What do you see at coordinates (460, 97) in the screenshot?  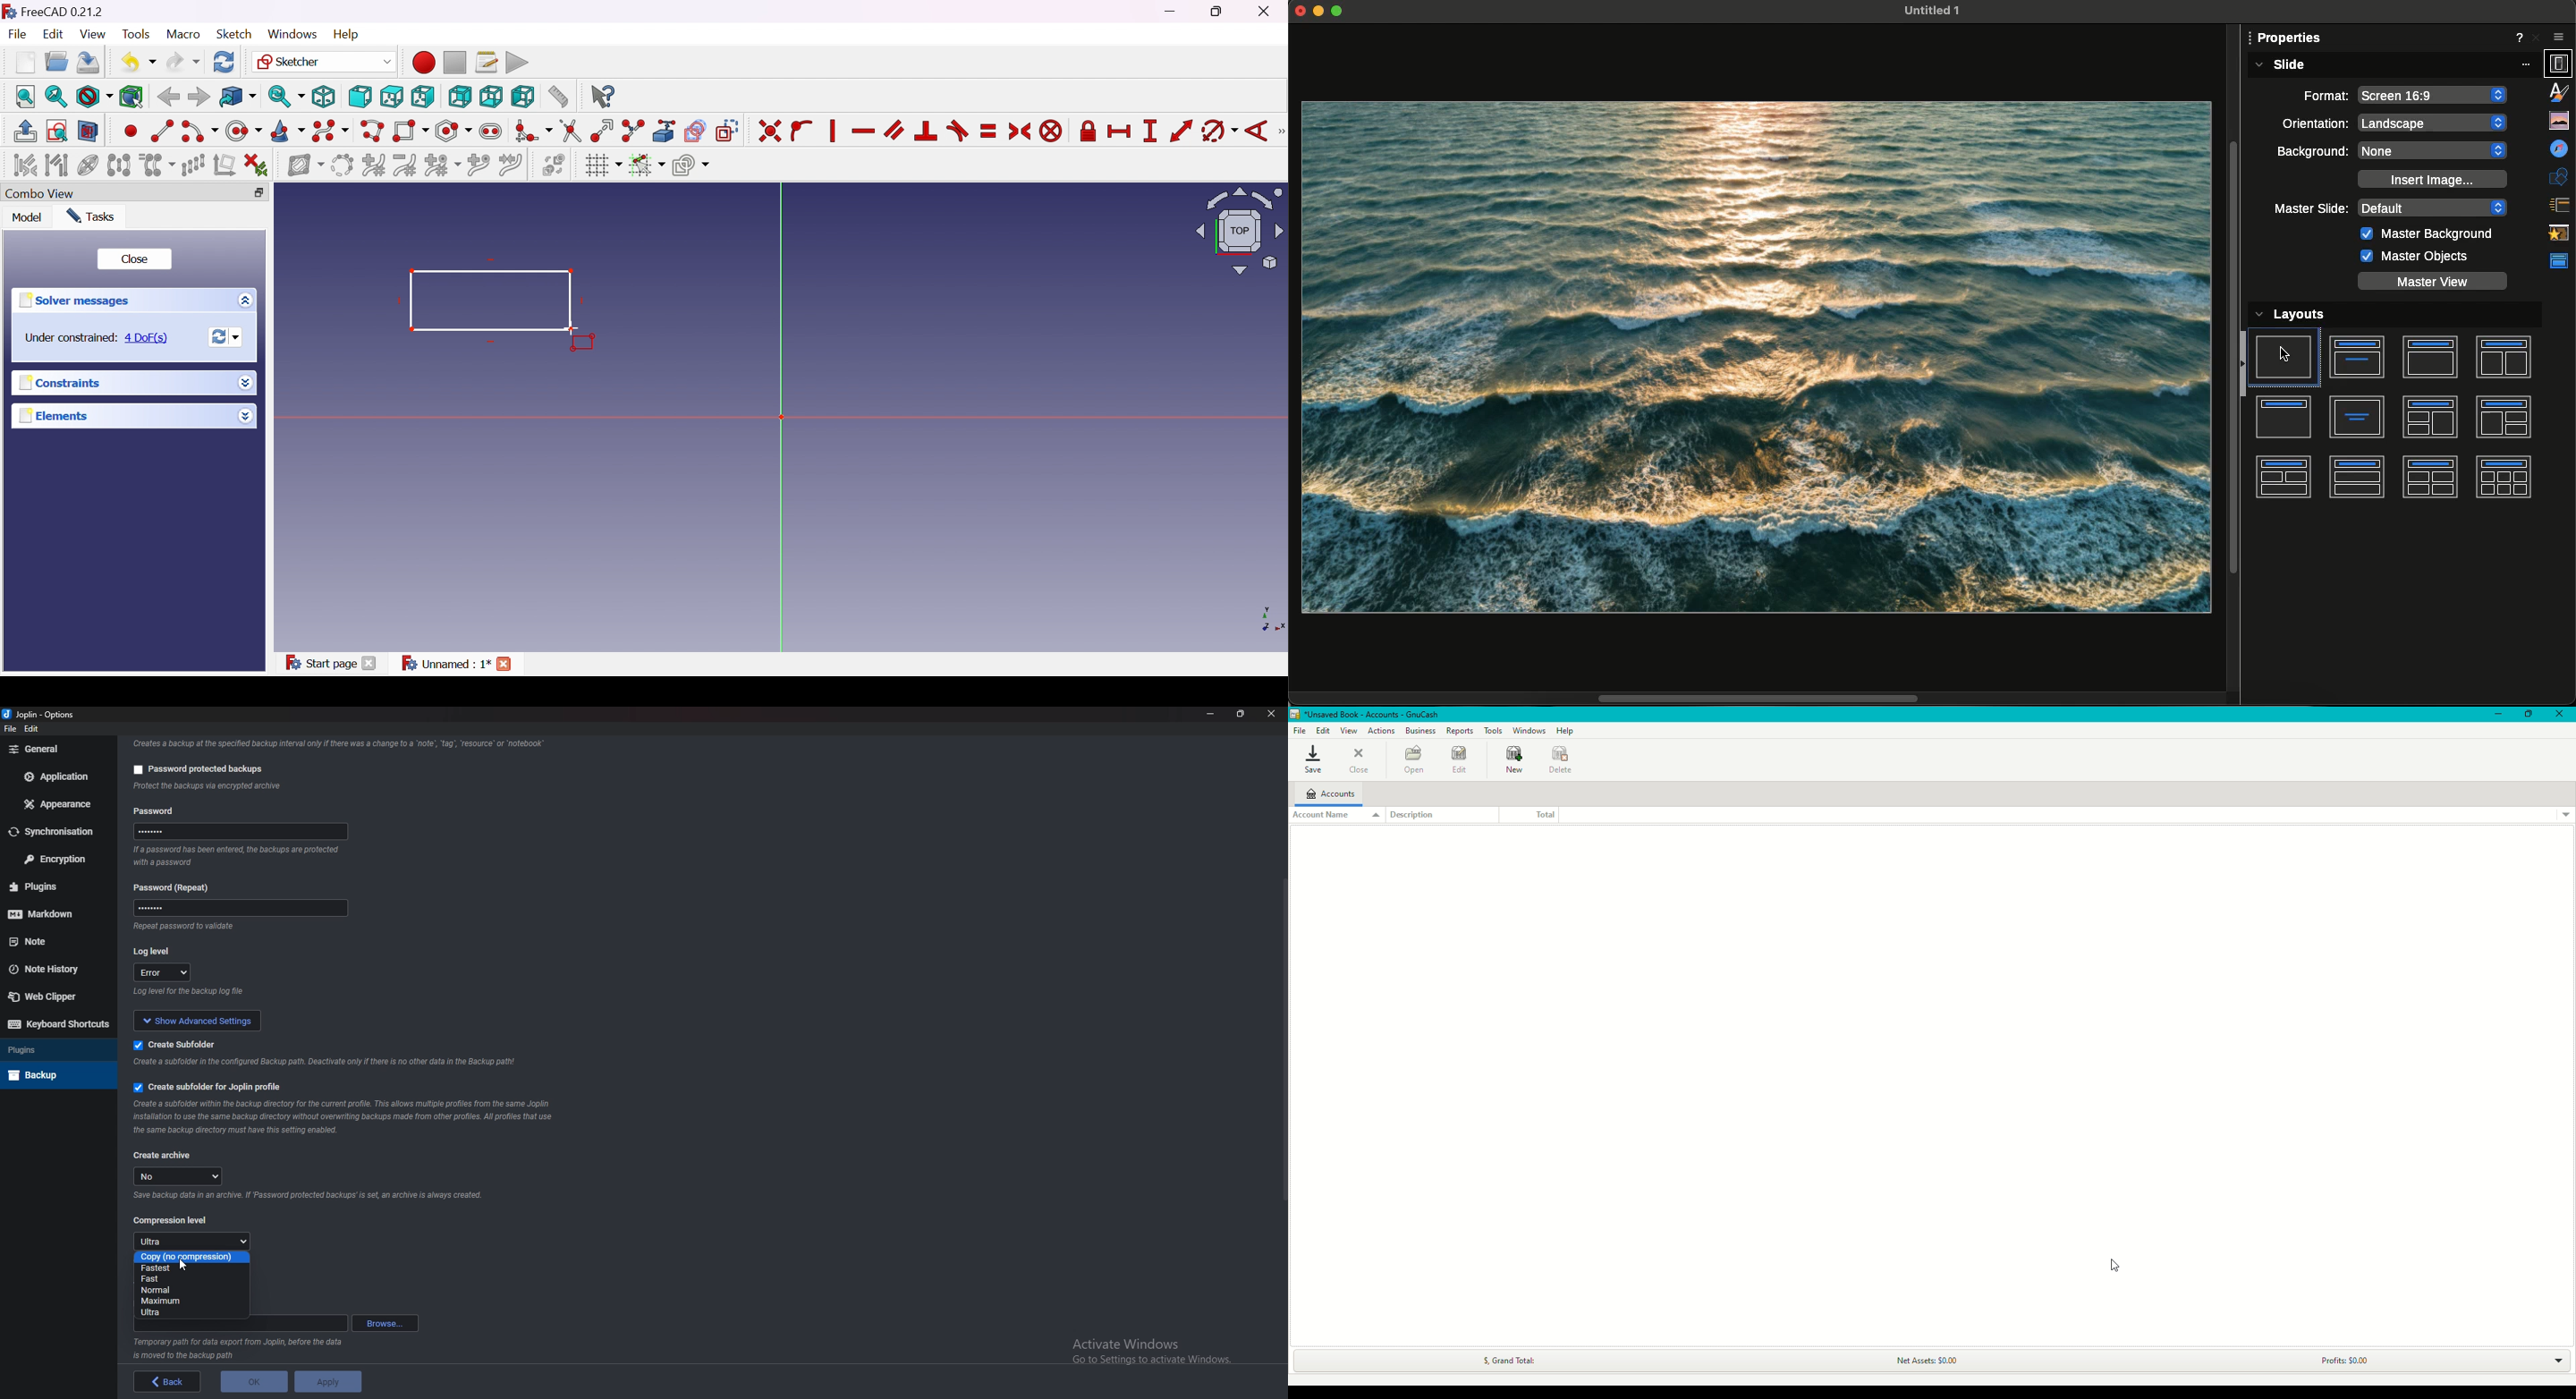 I see `Rear` at bounding box center [460, 97].